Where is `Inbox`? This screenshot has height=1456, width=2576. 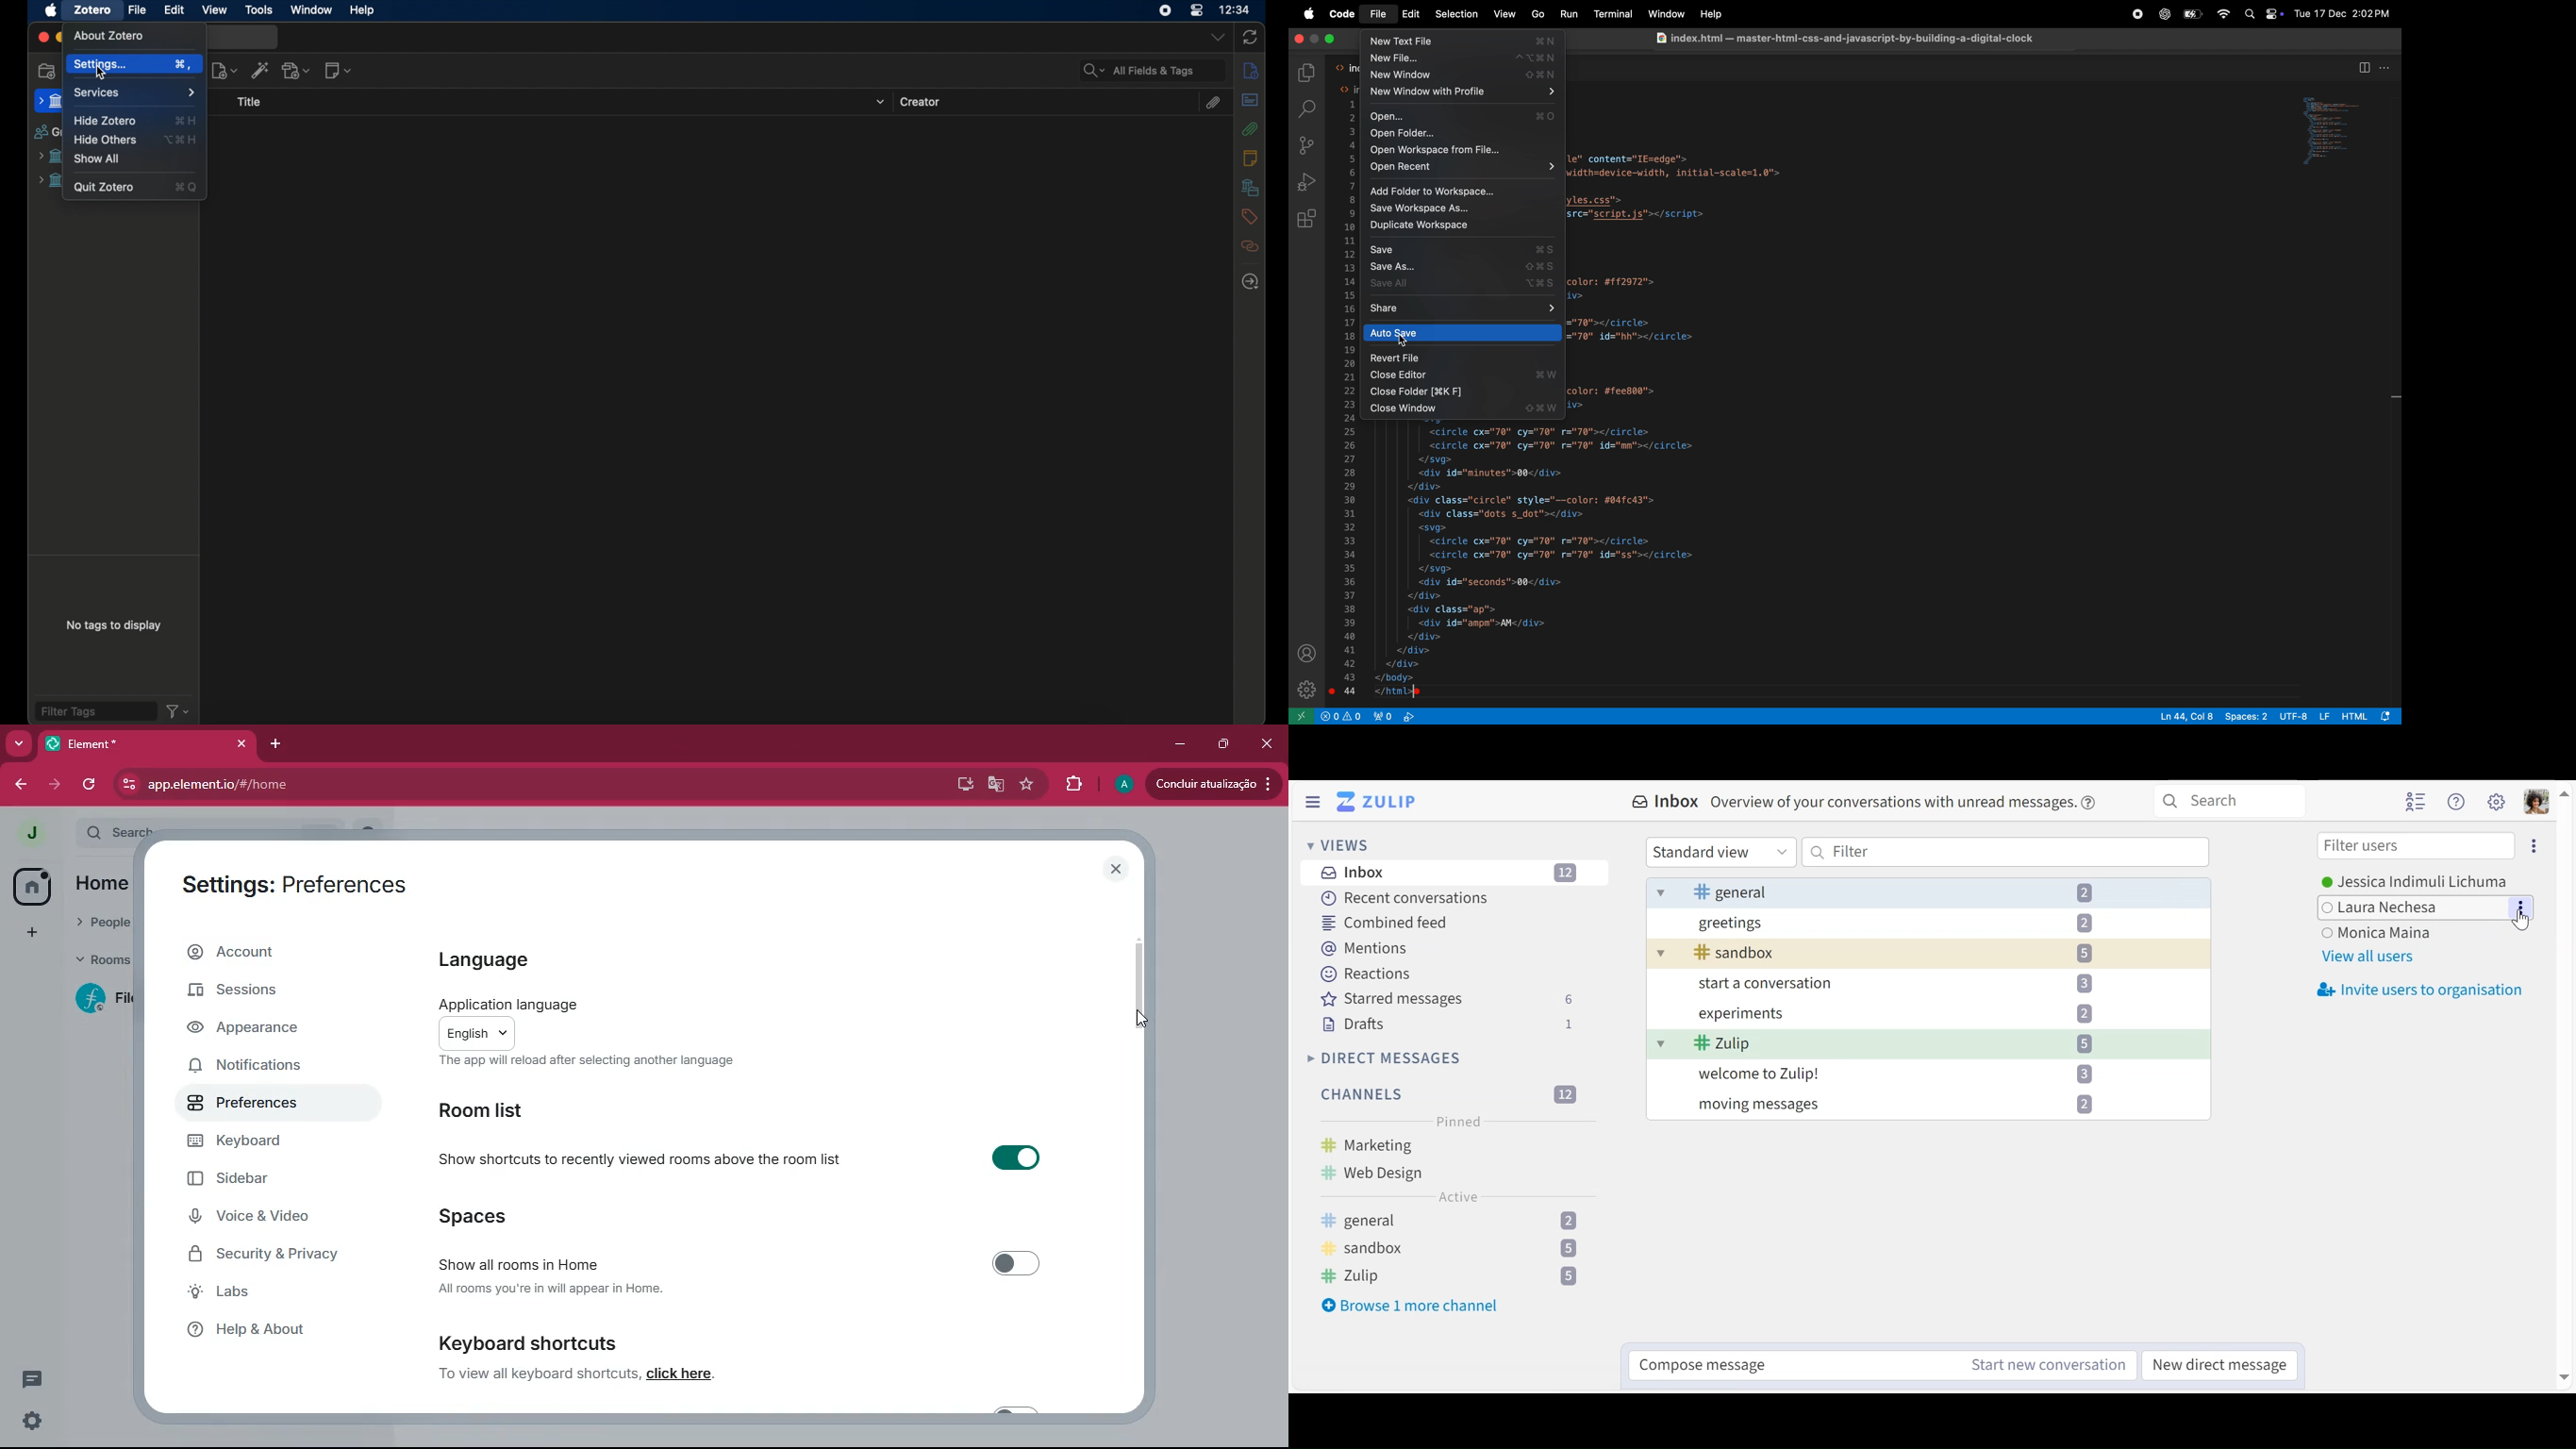
Inbox is located at coordinates (1456, 873).